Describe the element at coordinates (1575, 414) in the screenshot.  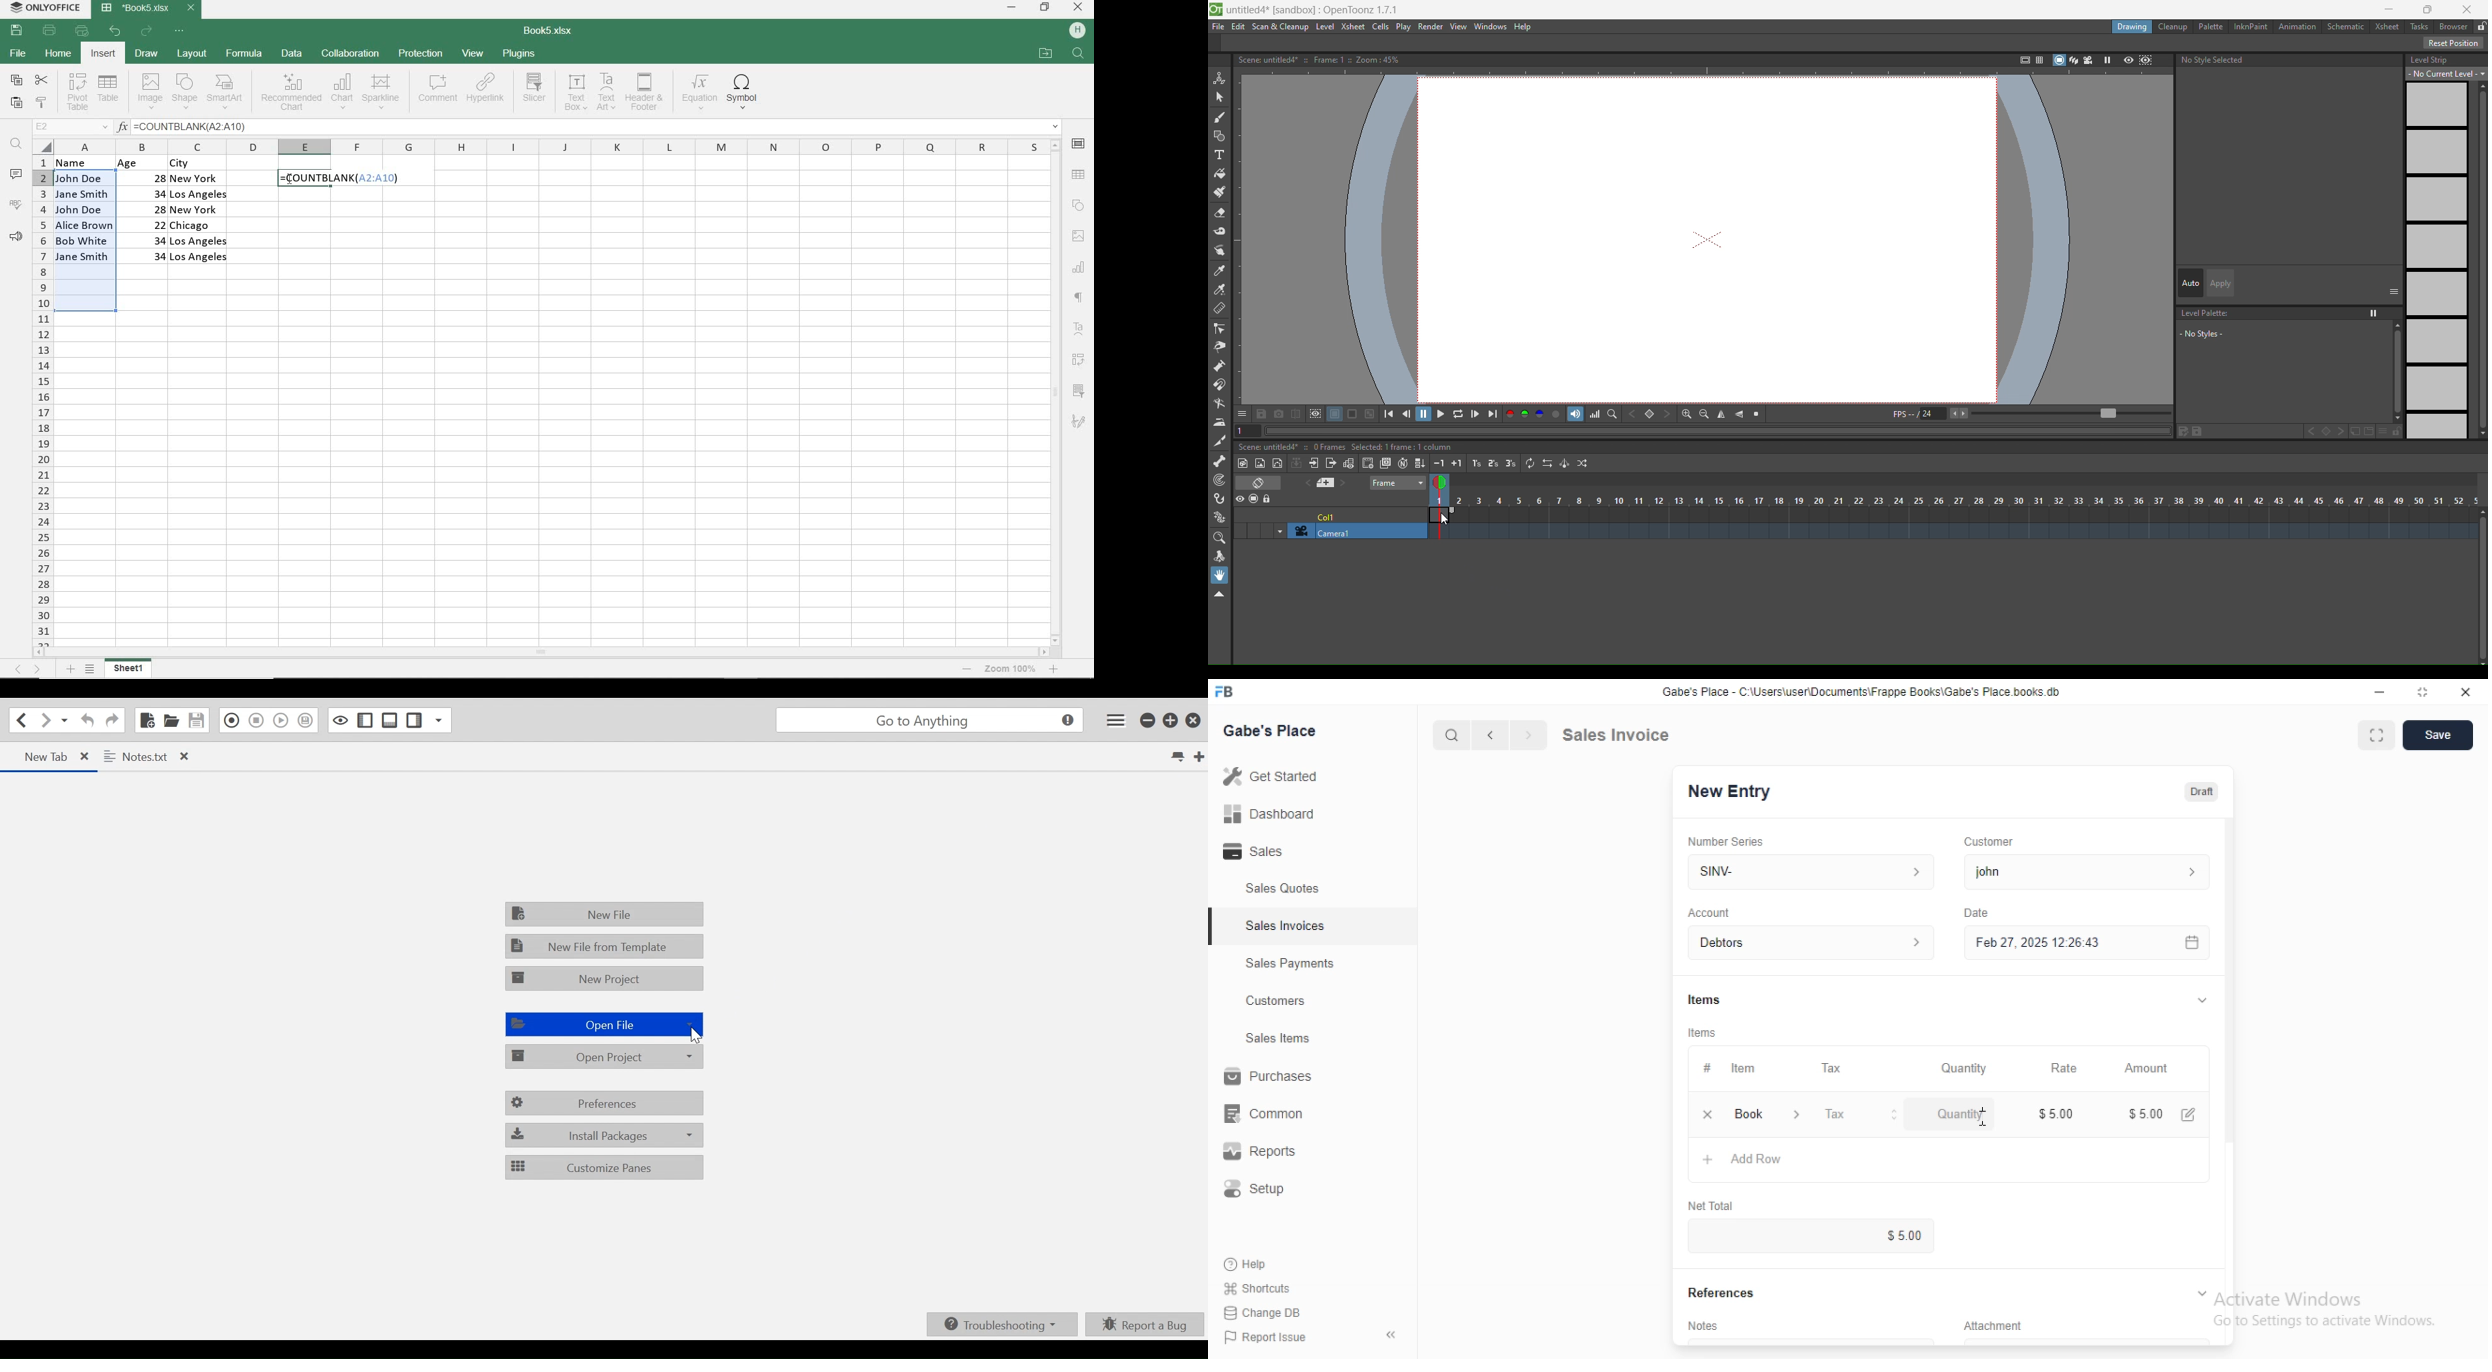
I see `soundtrack` at that location.